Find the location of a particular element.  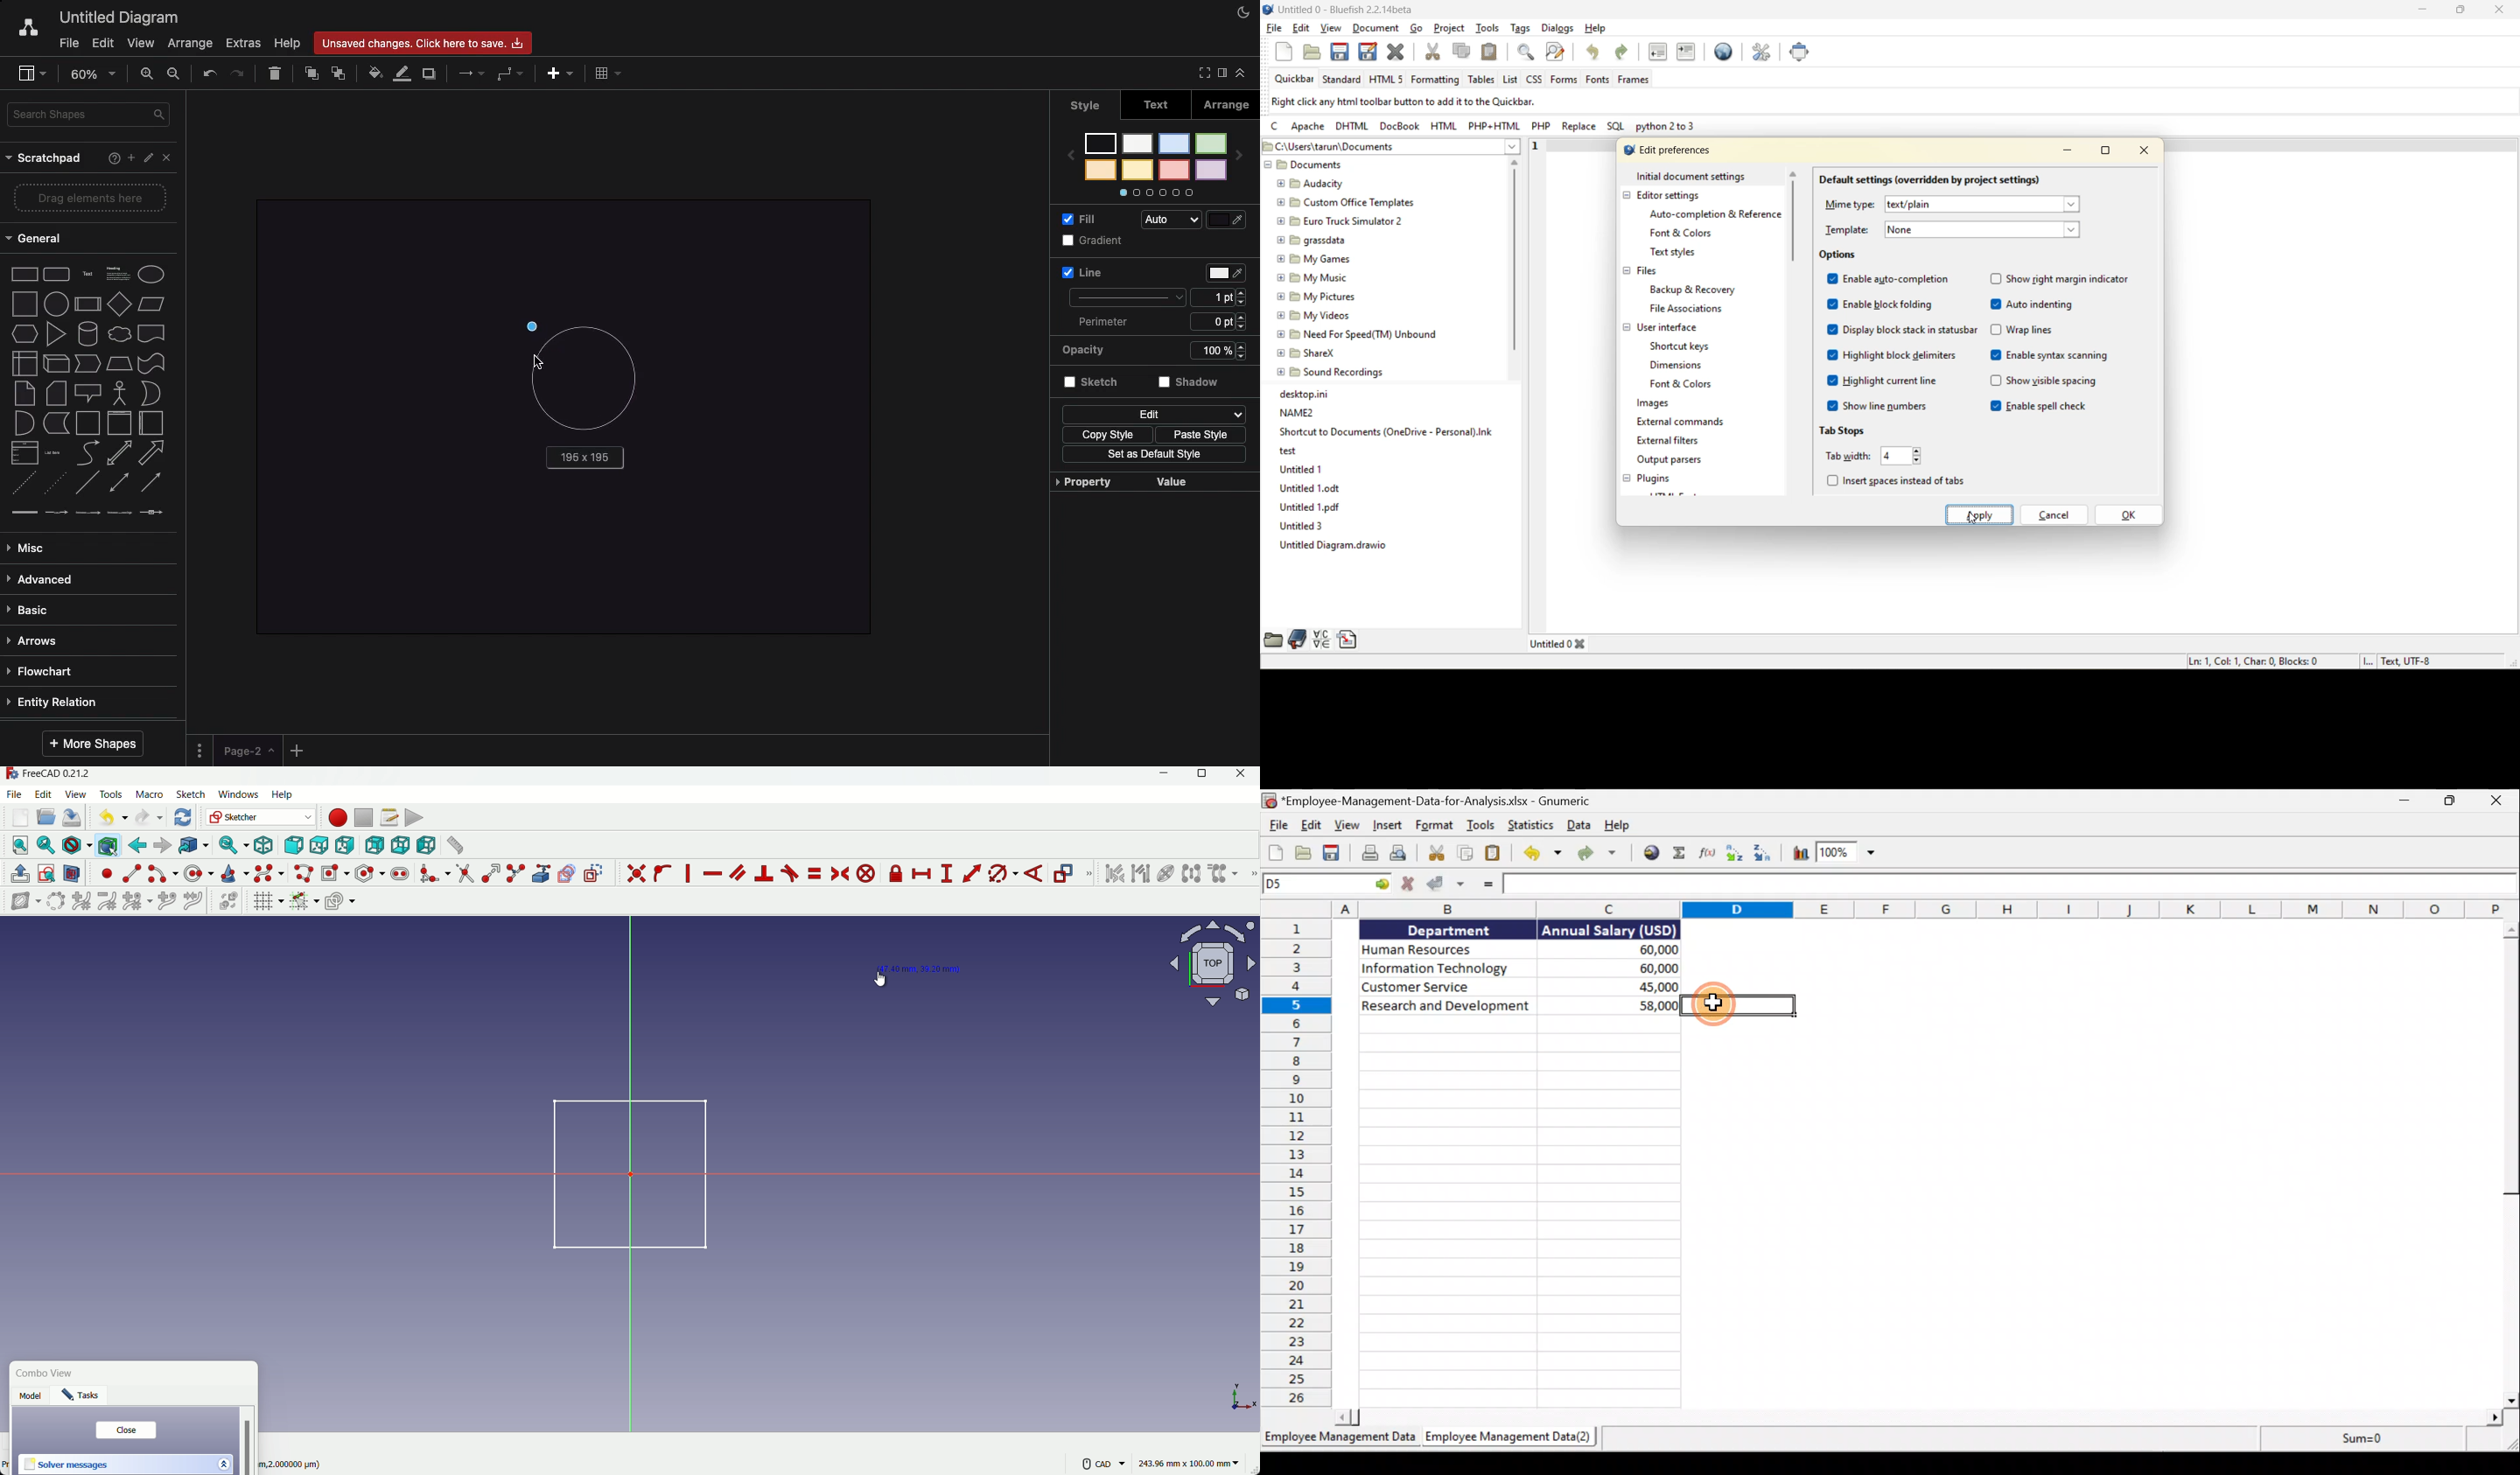

create point is located at coordinates (107, 873).